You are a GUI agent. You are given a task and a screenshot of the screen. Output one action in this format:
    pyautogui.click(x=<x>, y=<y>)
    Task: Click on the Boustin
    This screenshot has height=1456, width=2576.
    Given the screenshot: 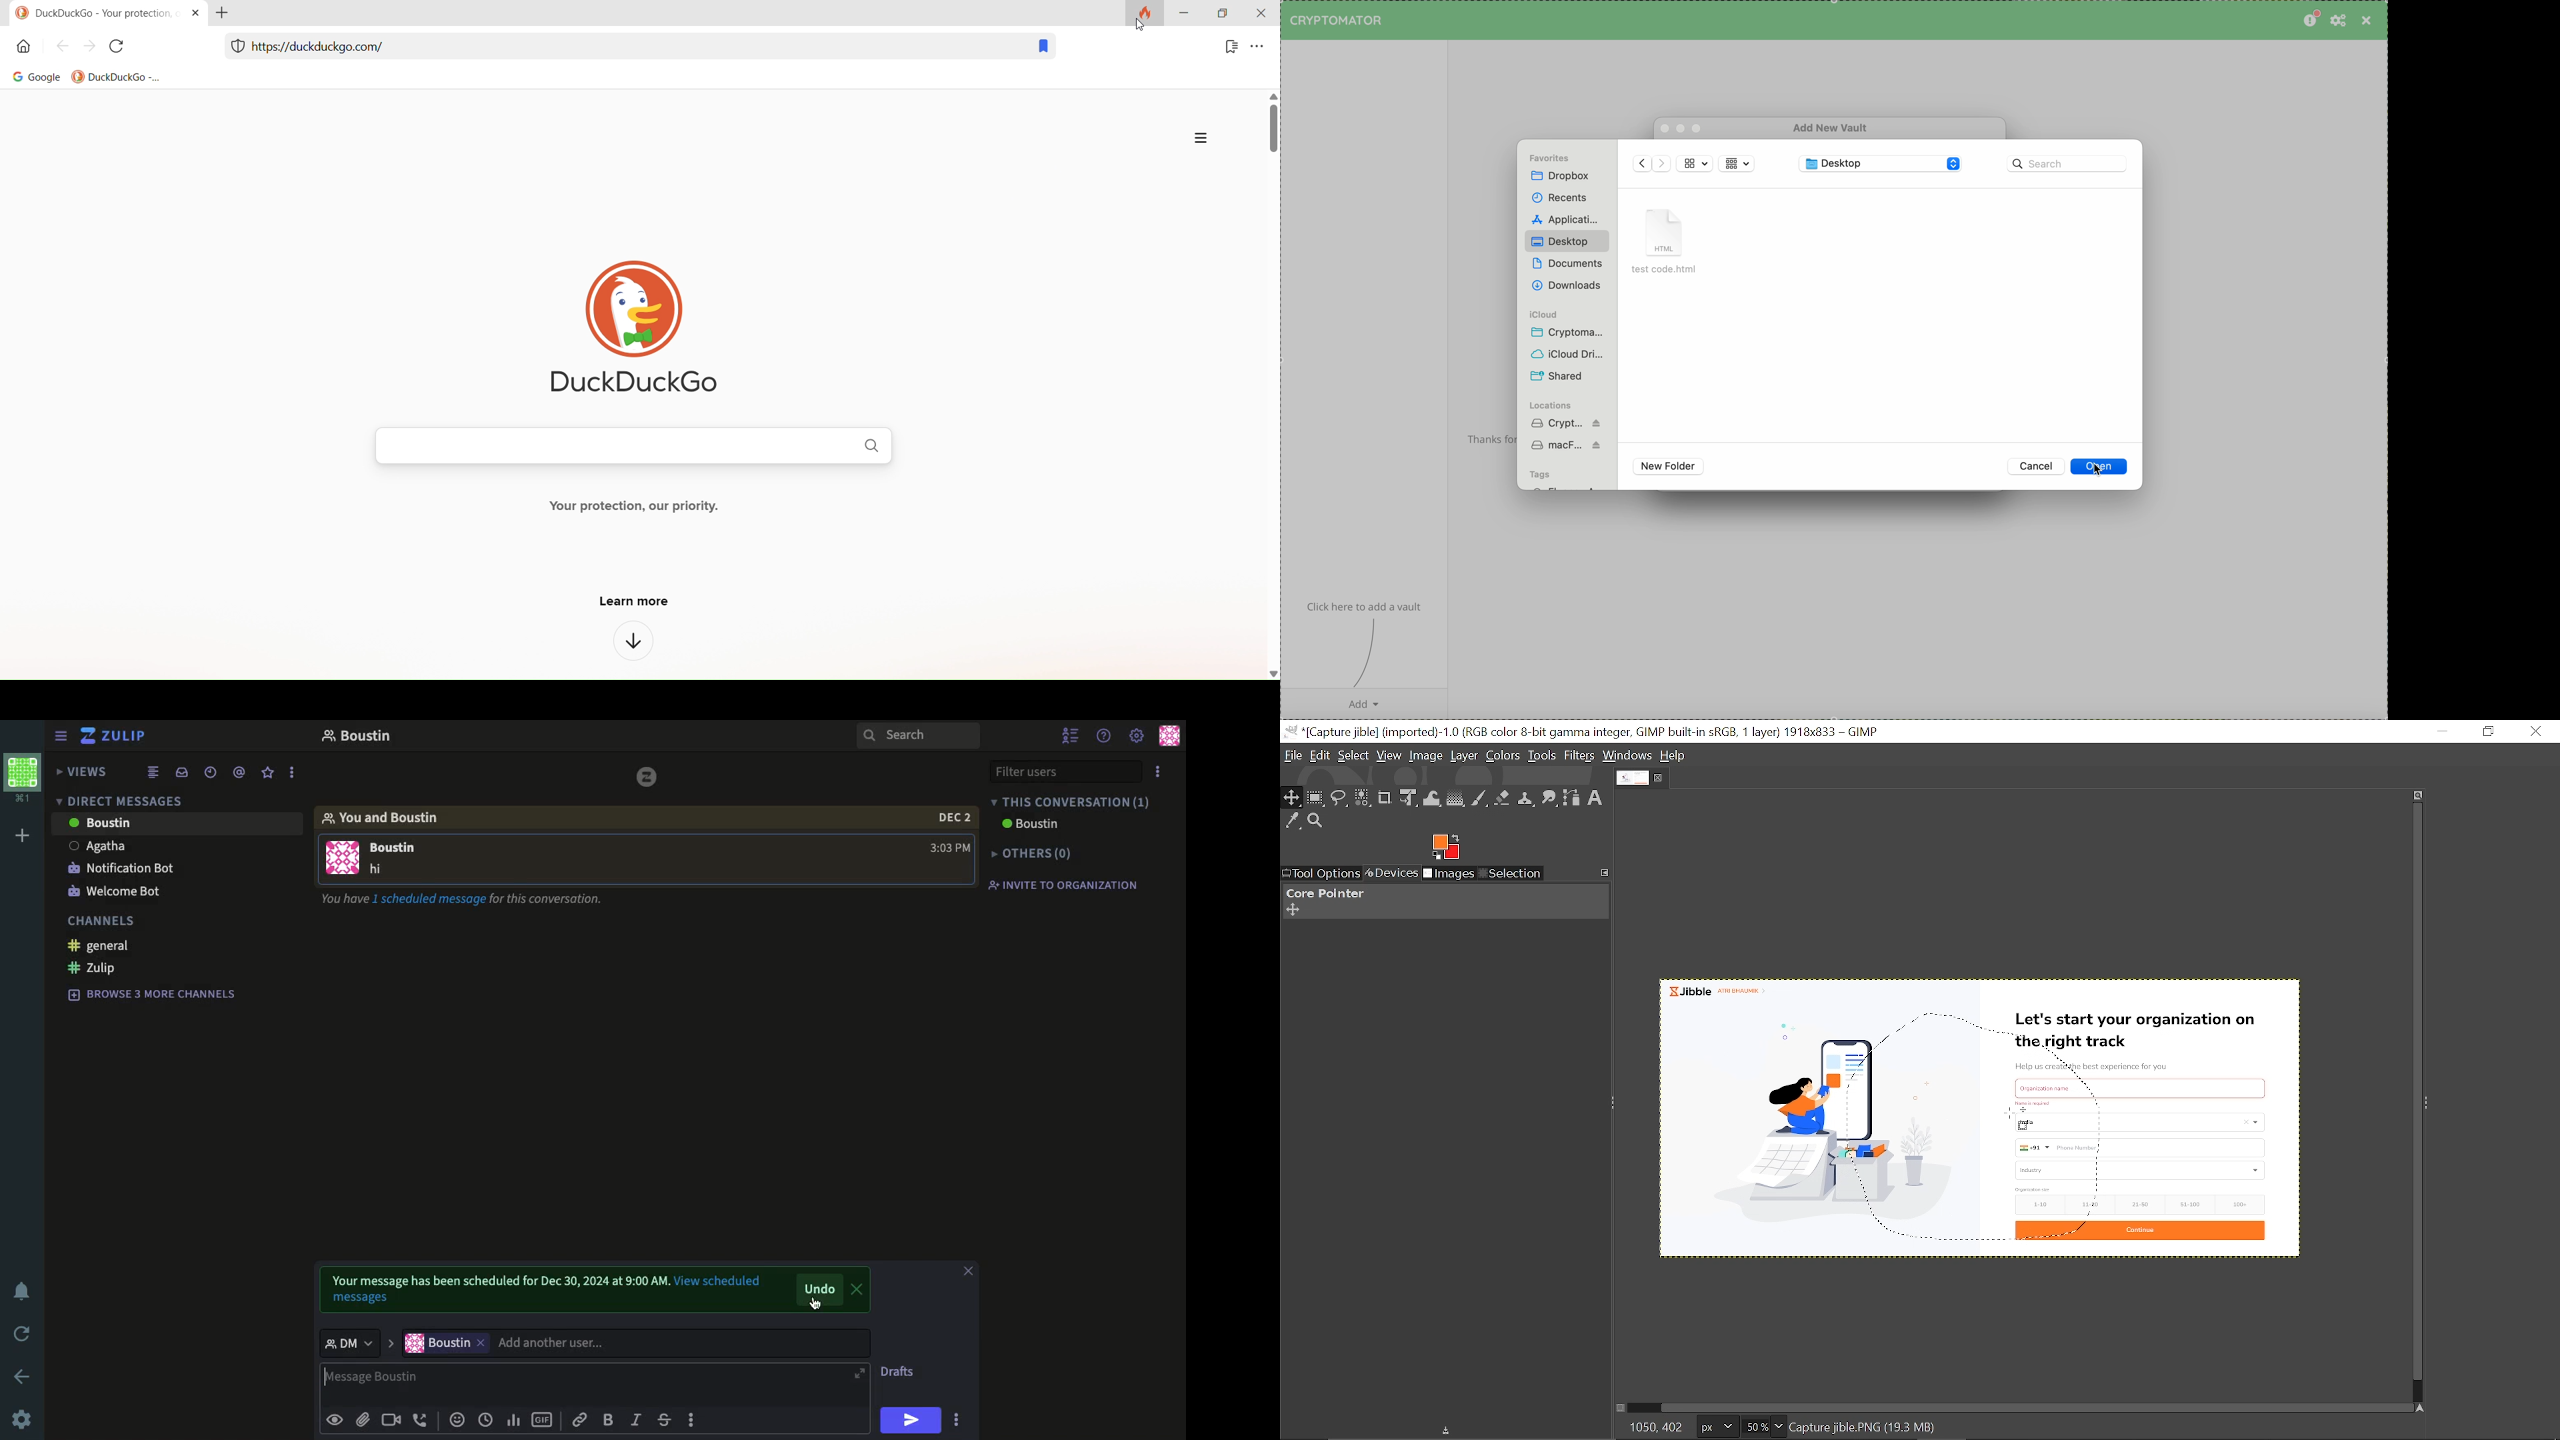 What is the action you would take?
    pyautogui.click(x=1034, y=824)
    